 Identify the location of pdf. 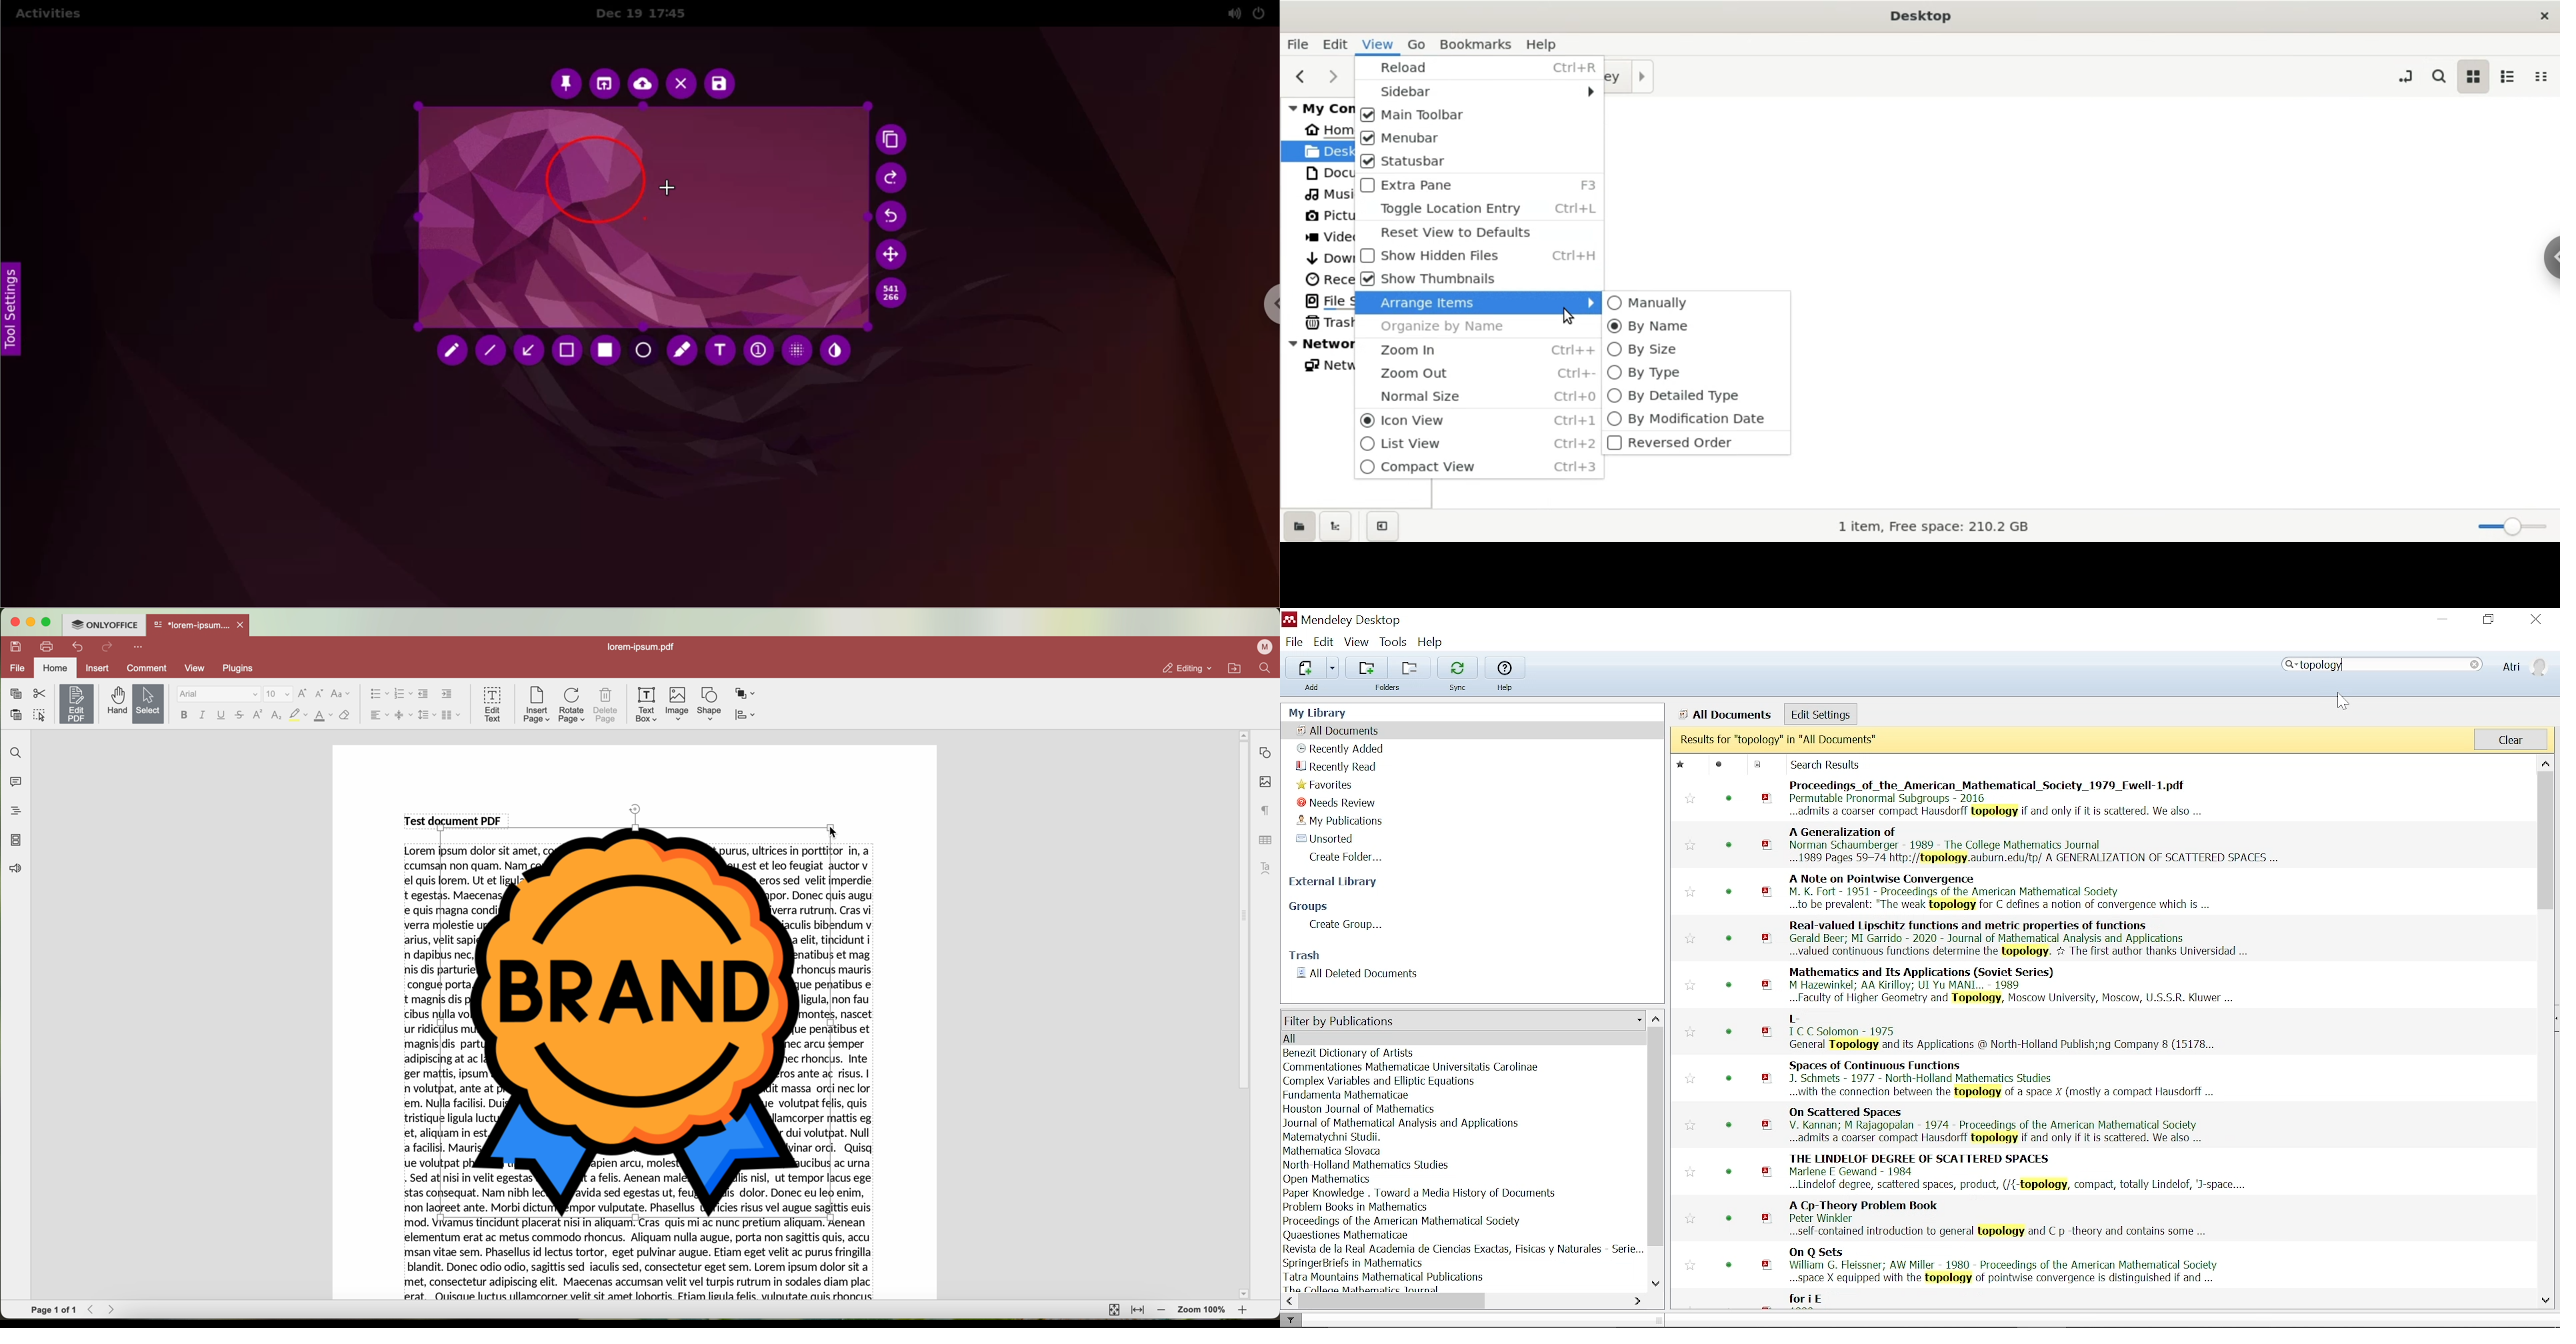
(1768, 1266).